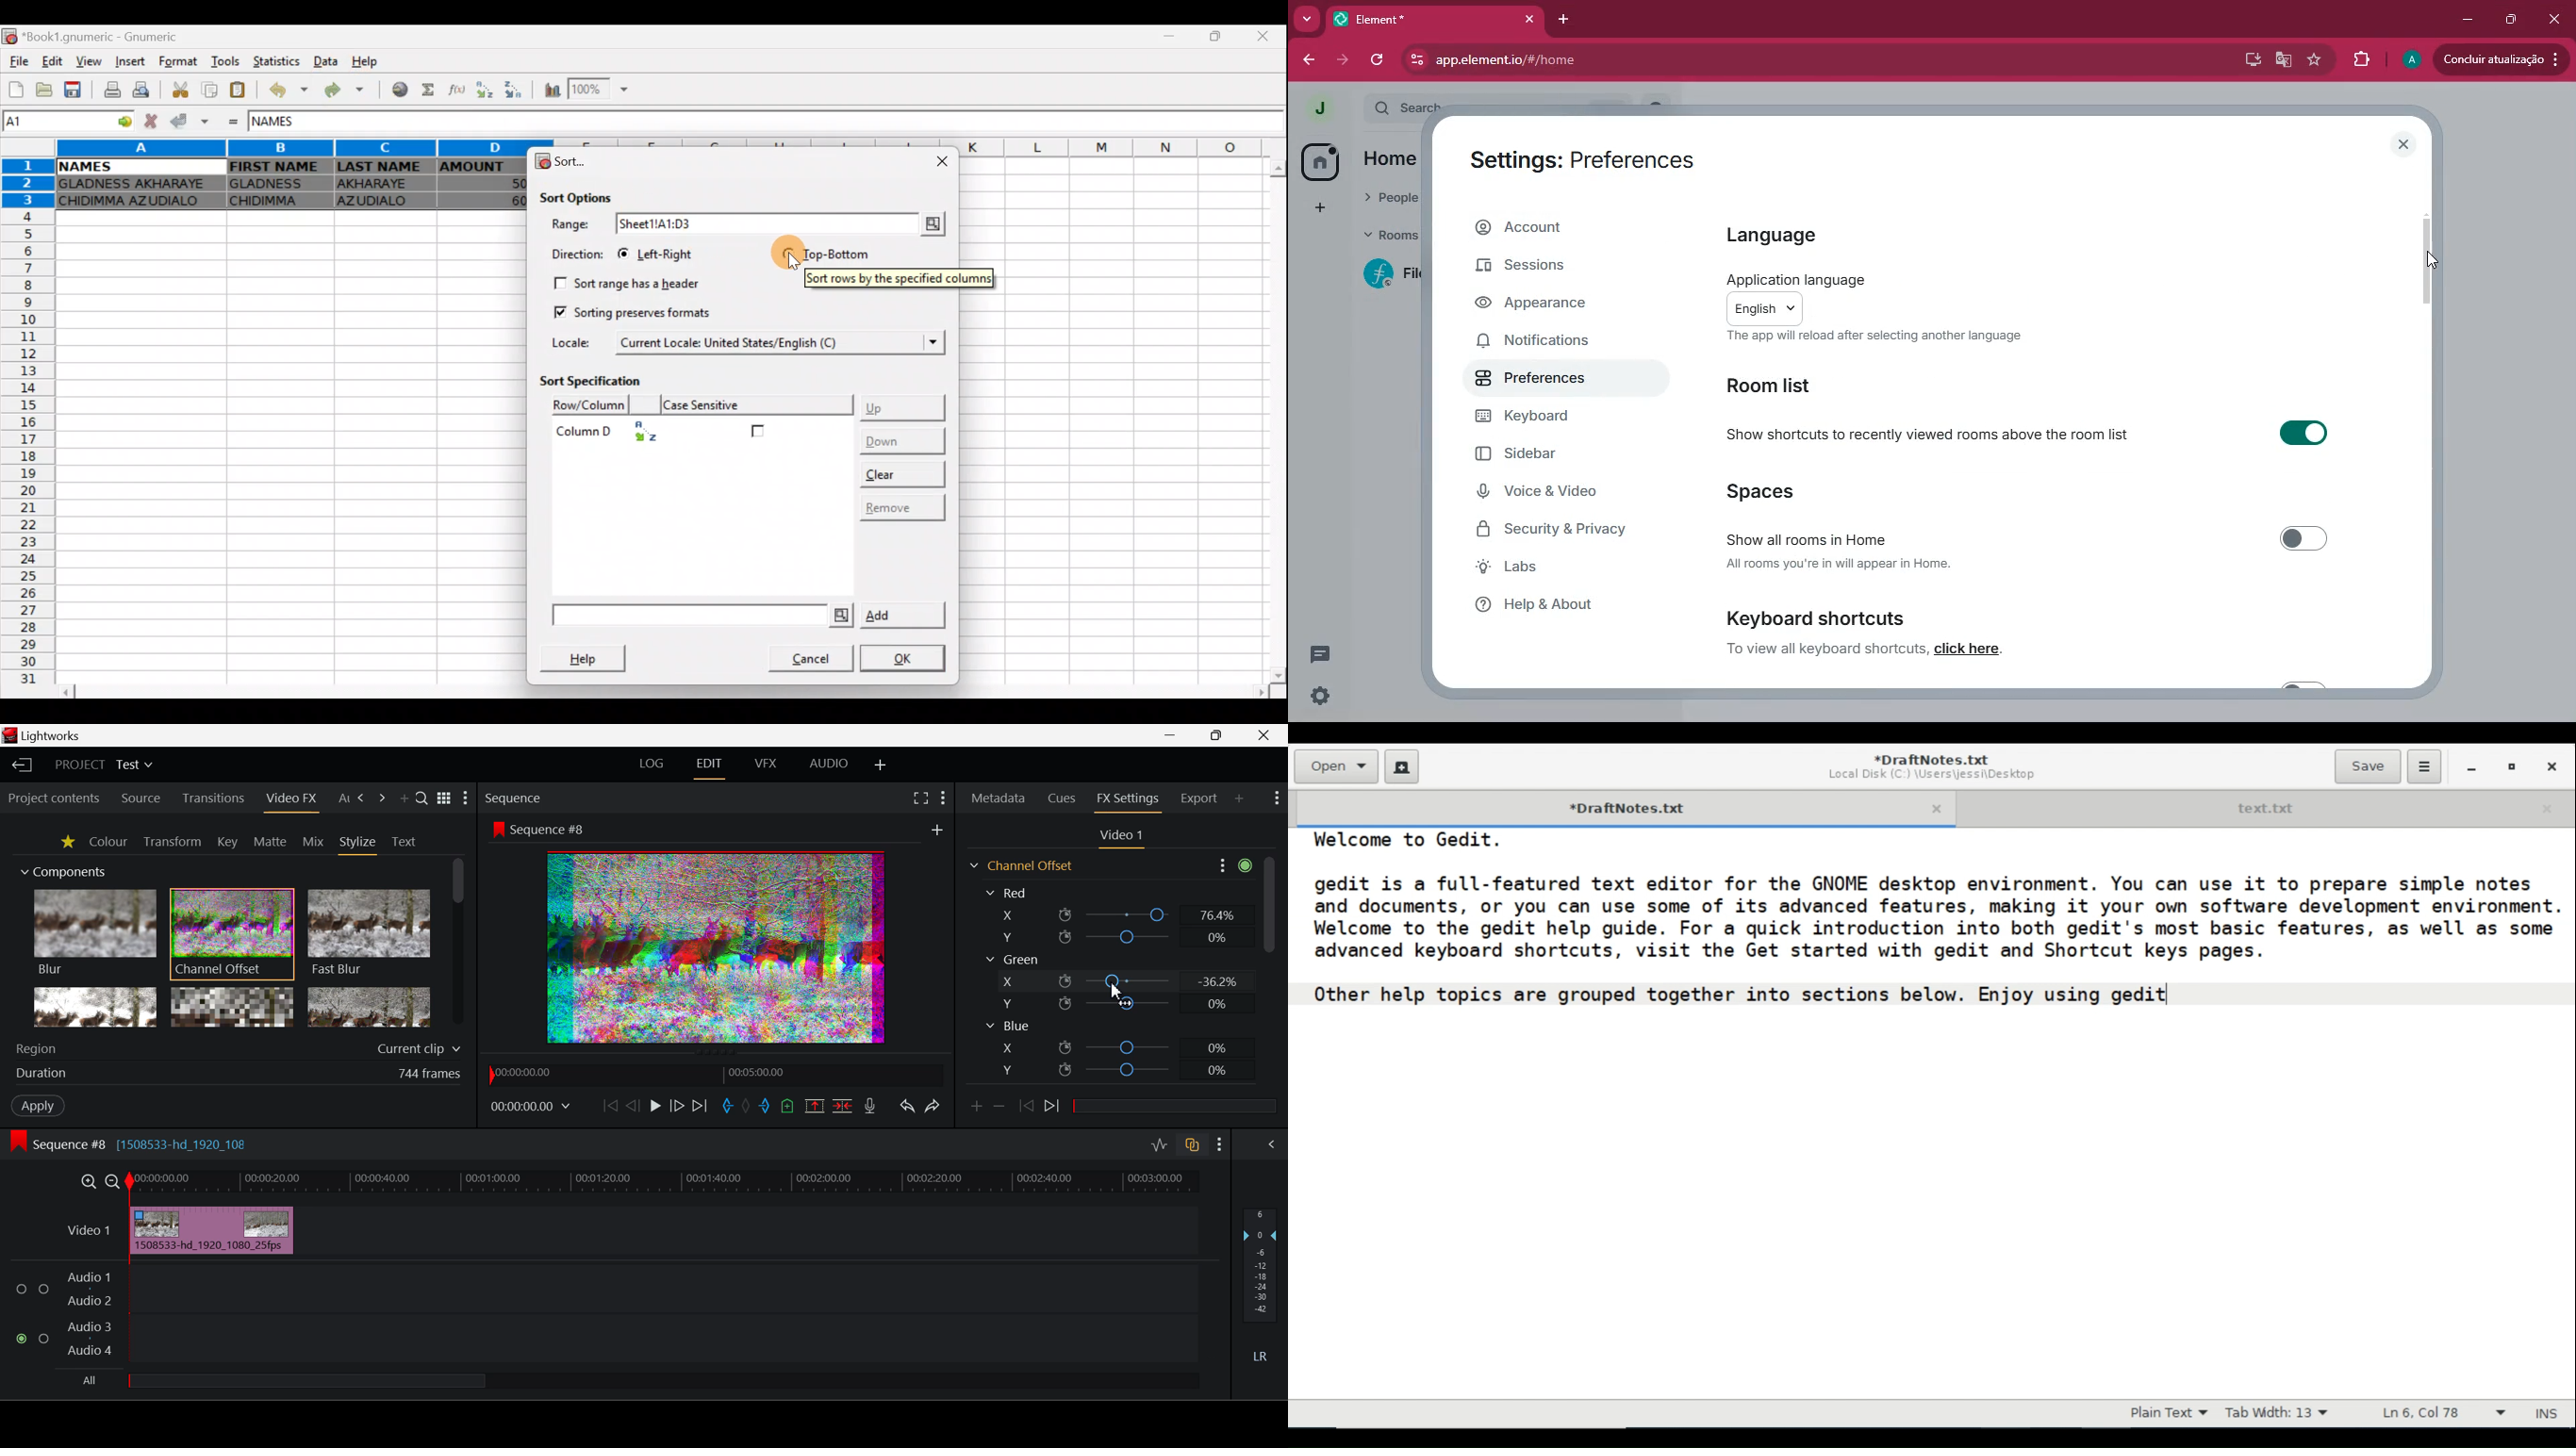 The height and width of the screenshot is (1456, 2576). I want to click on notifications, so click(1544, 343).